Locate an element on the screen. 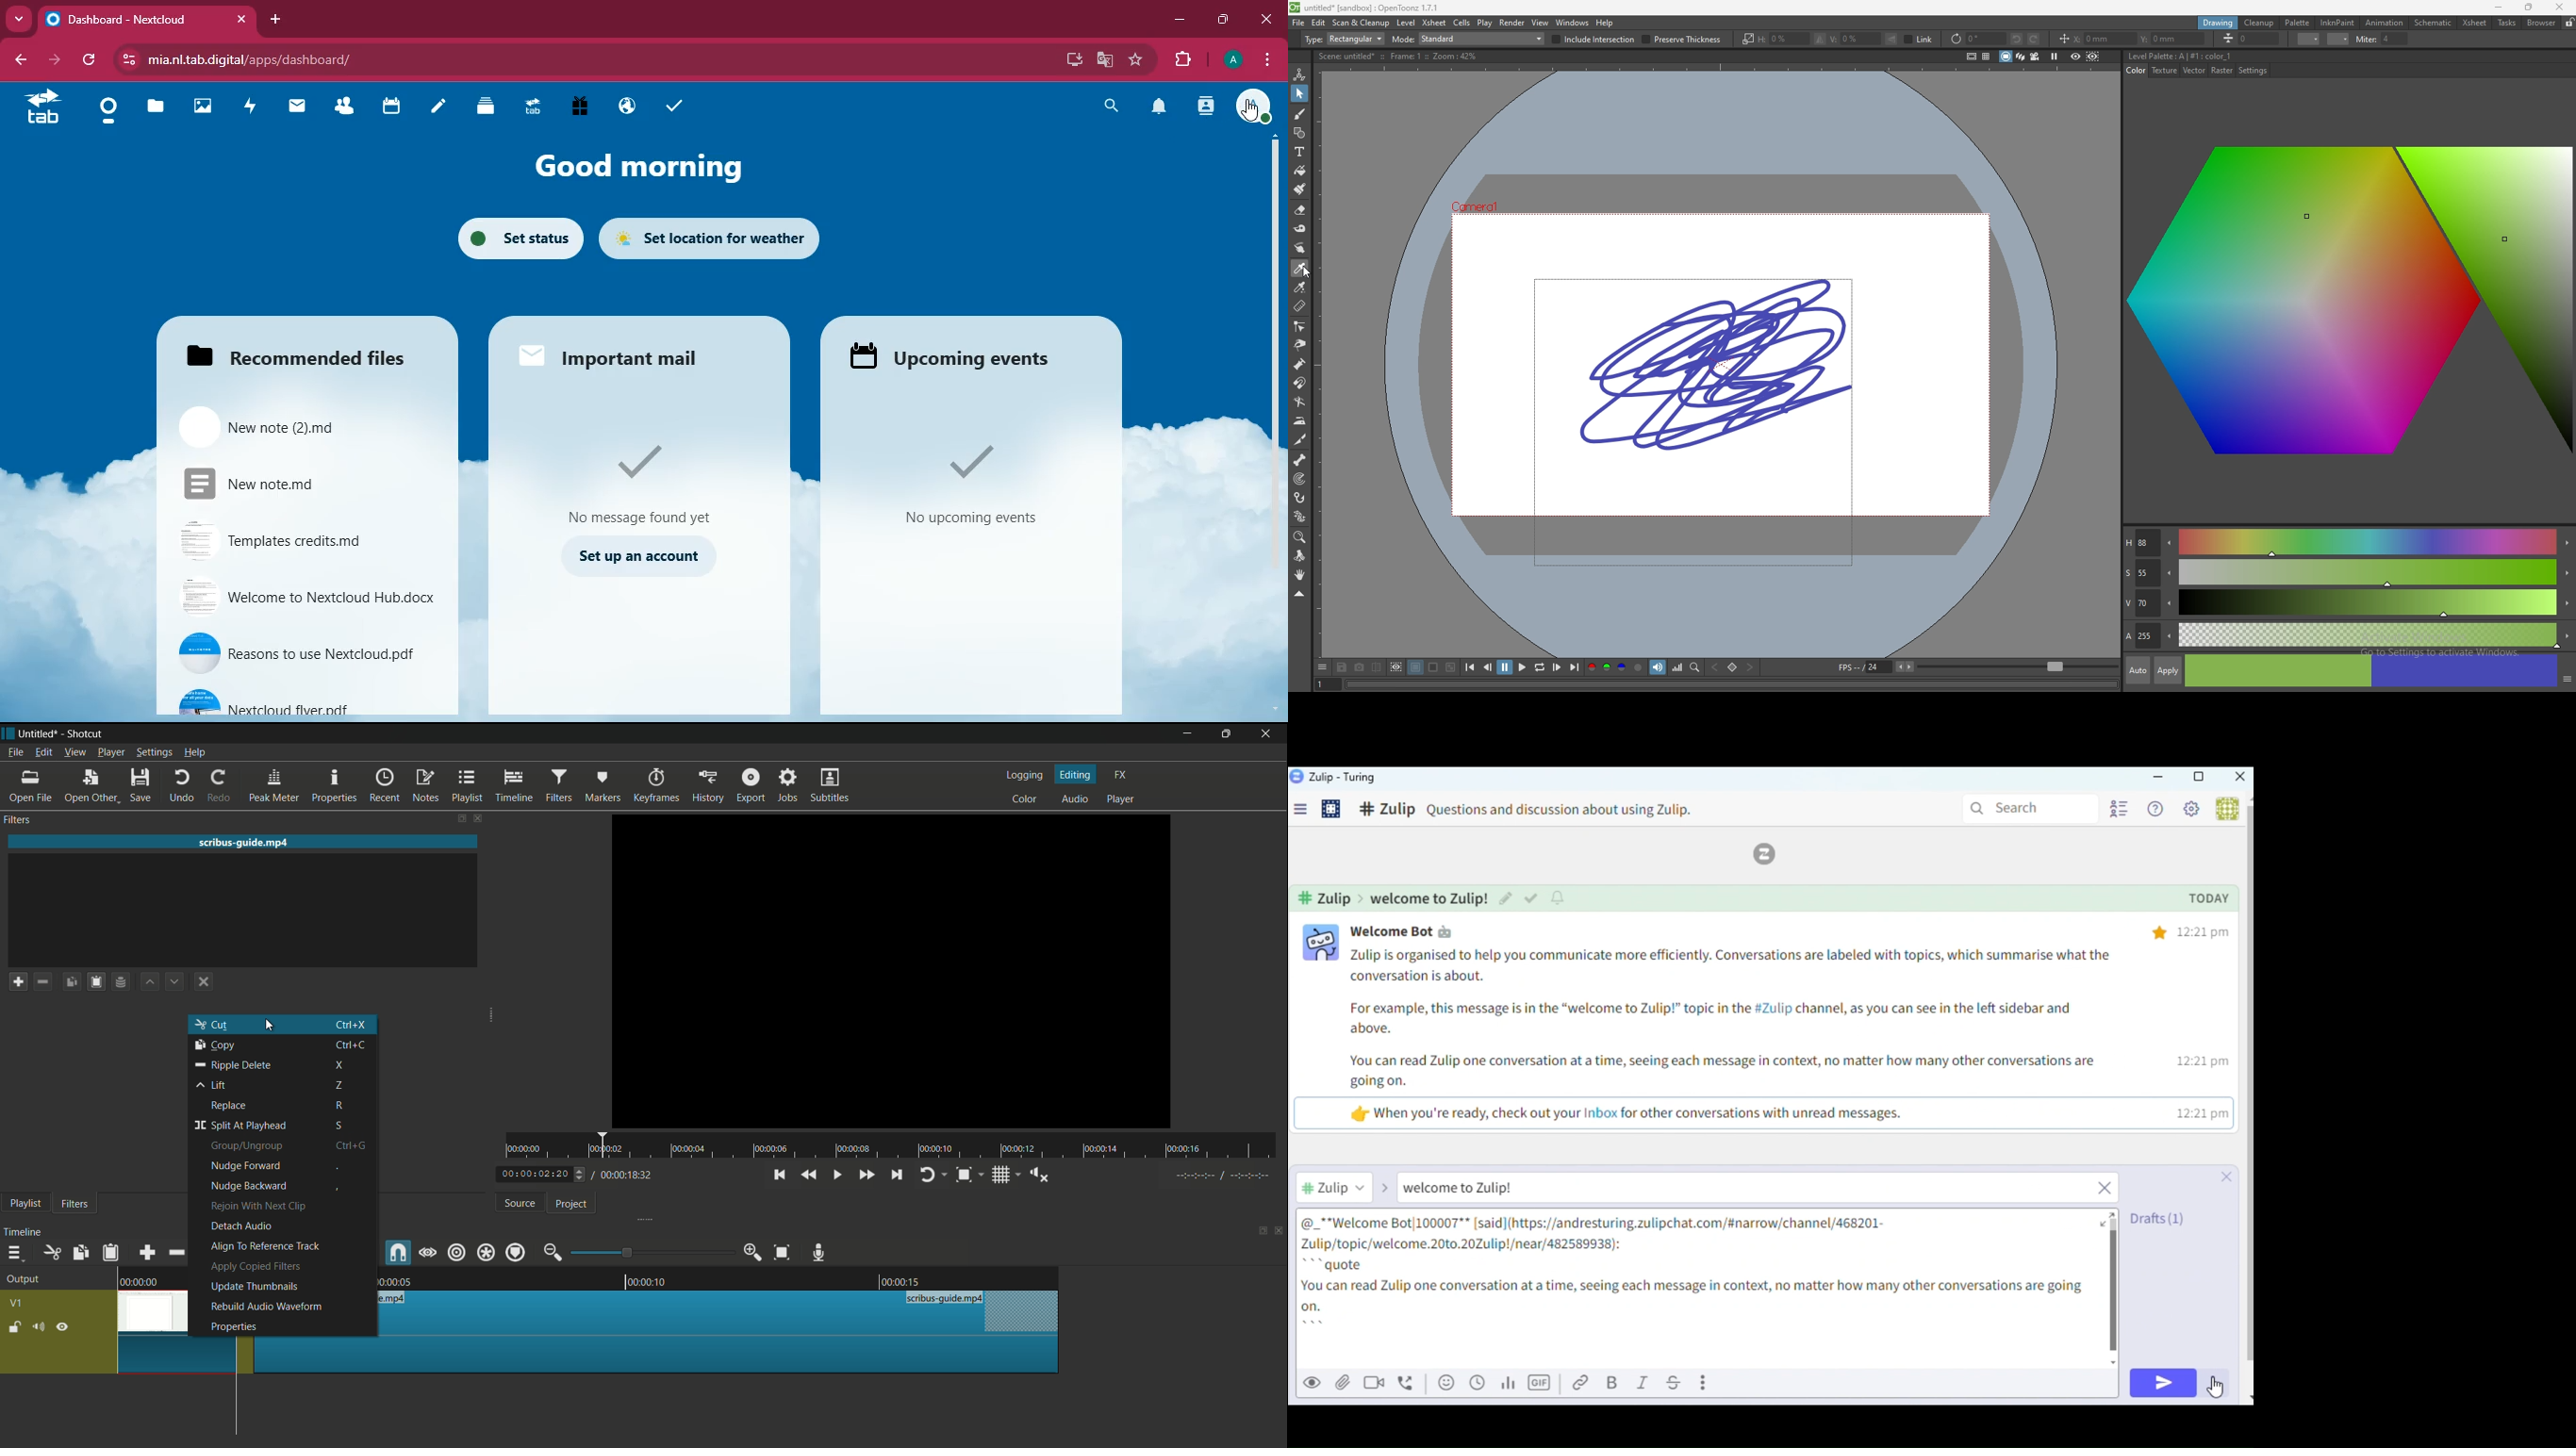 The height and width of the screenshot is (1456, 2576). lock is located at coordinates (14, 1328).